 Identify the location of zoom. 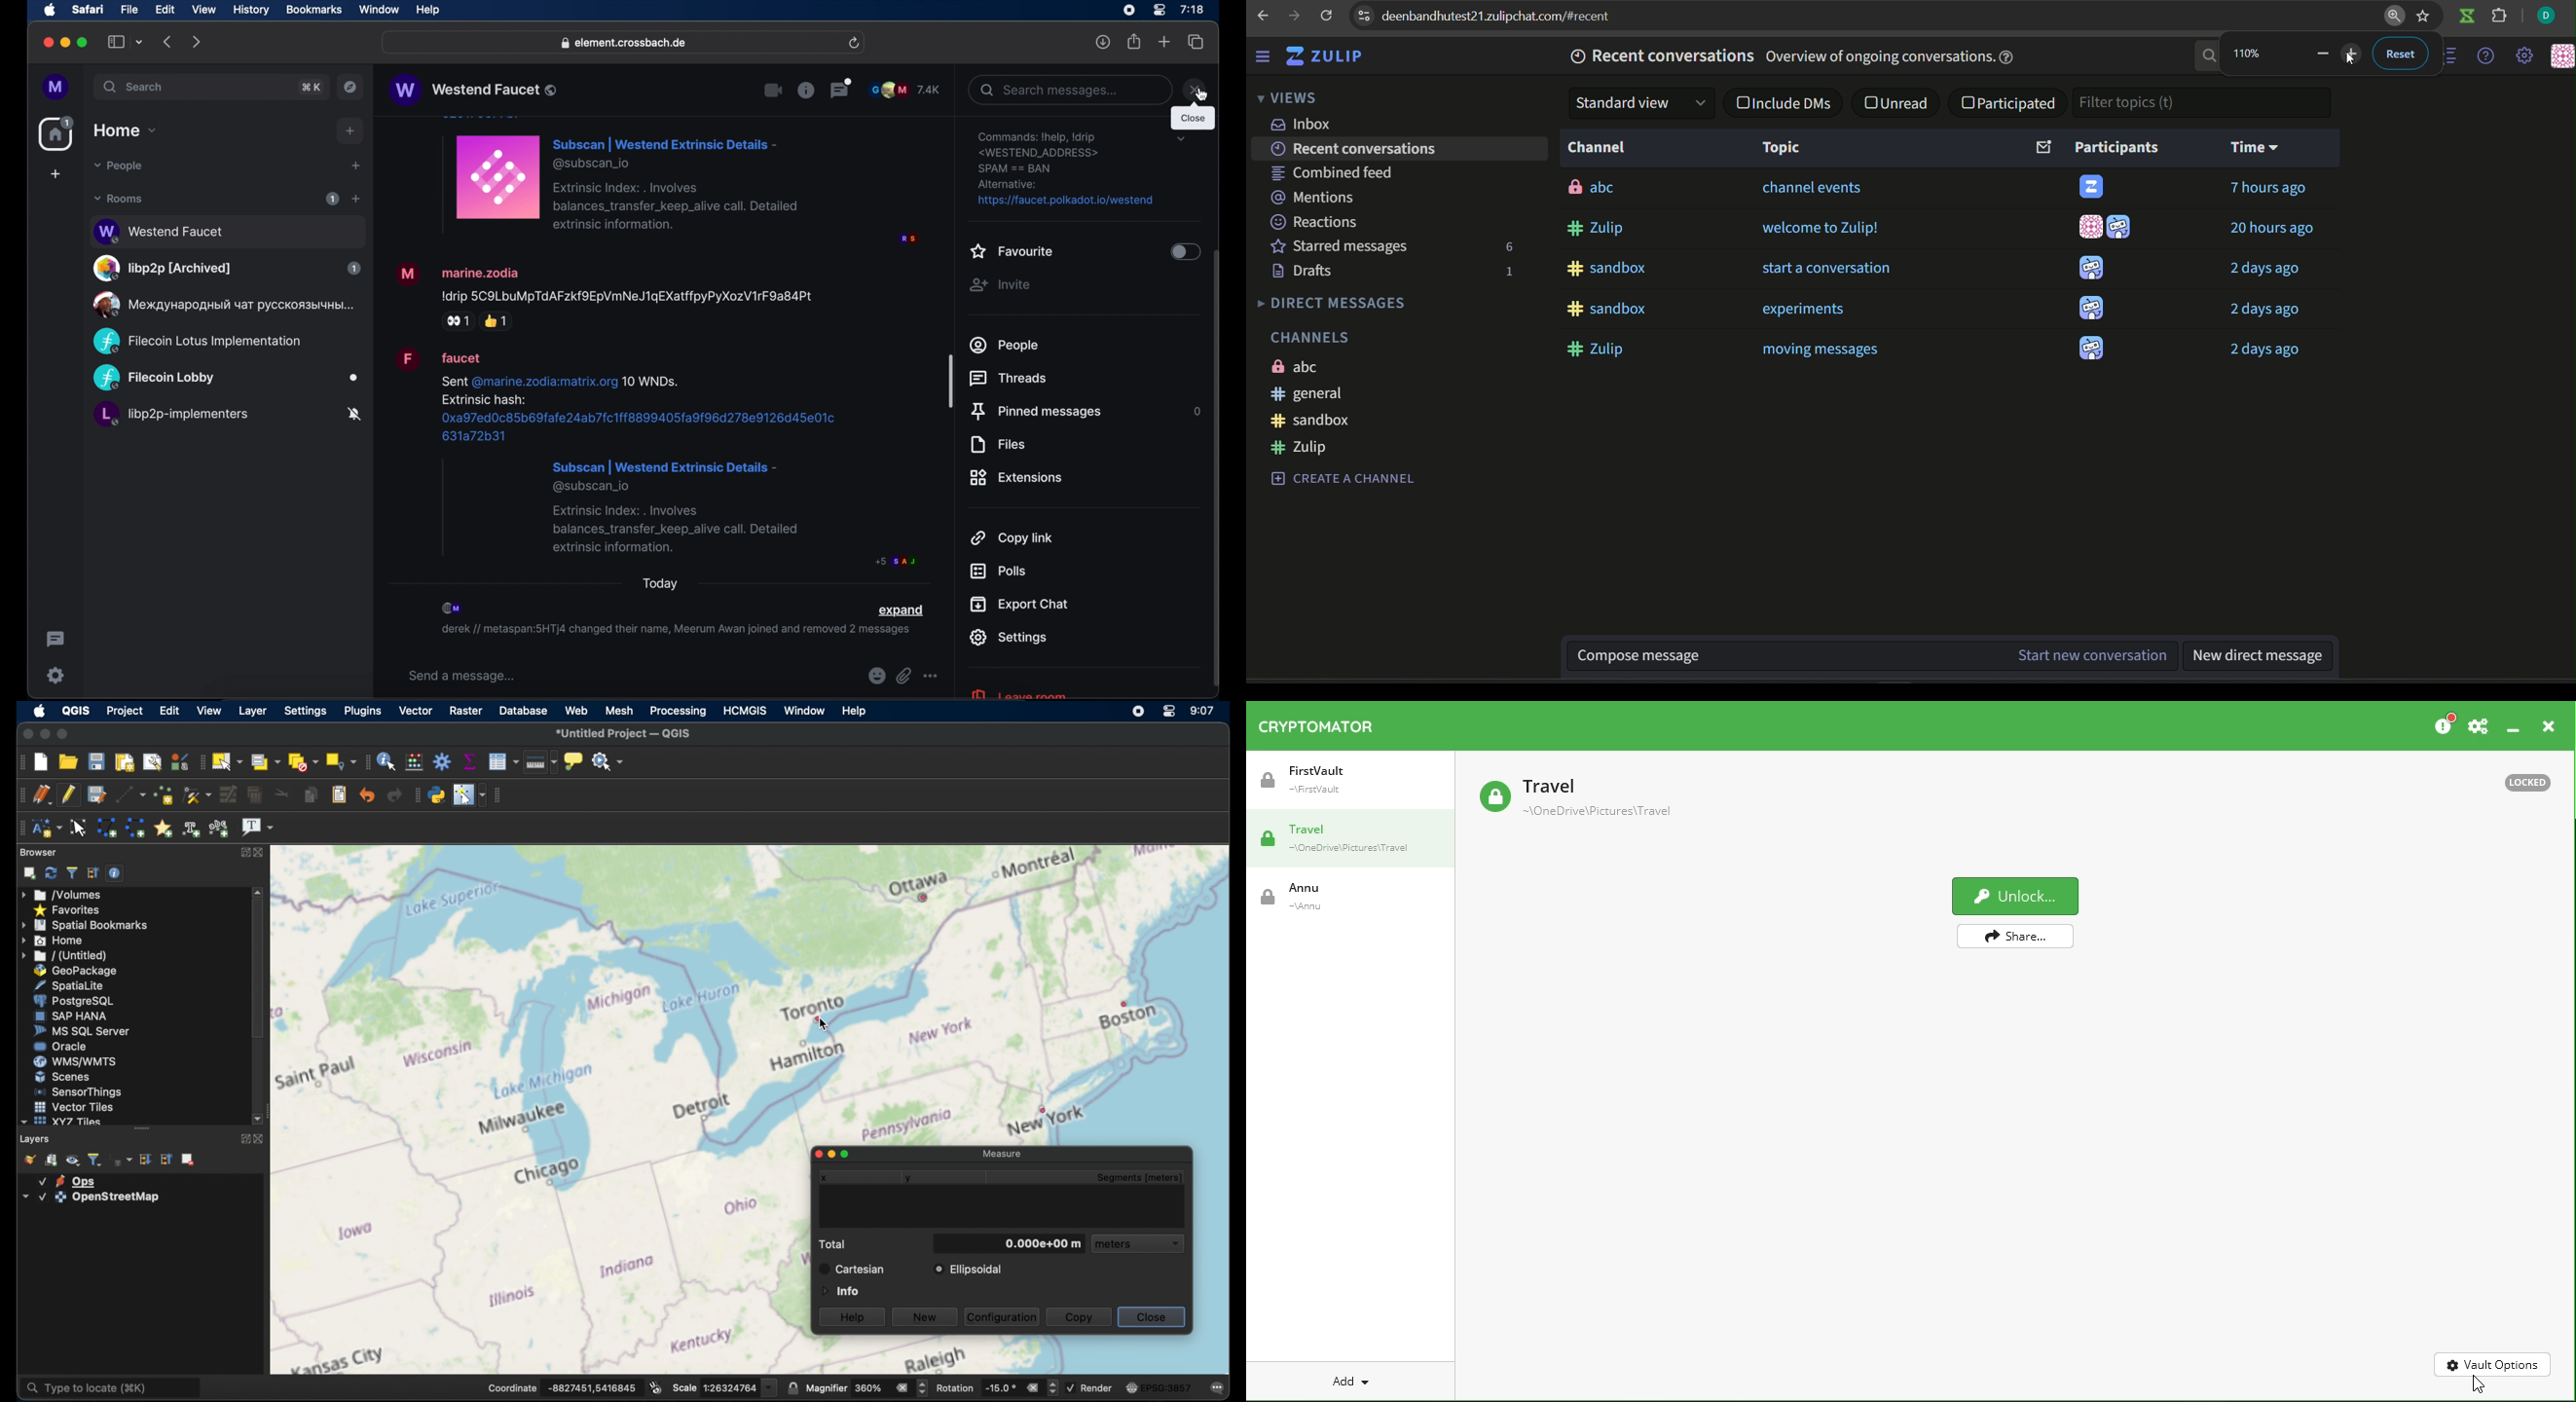
(2391, 18).